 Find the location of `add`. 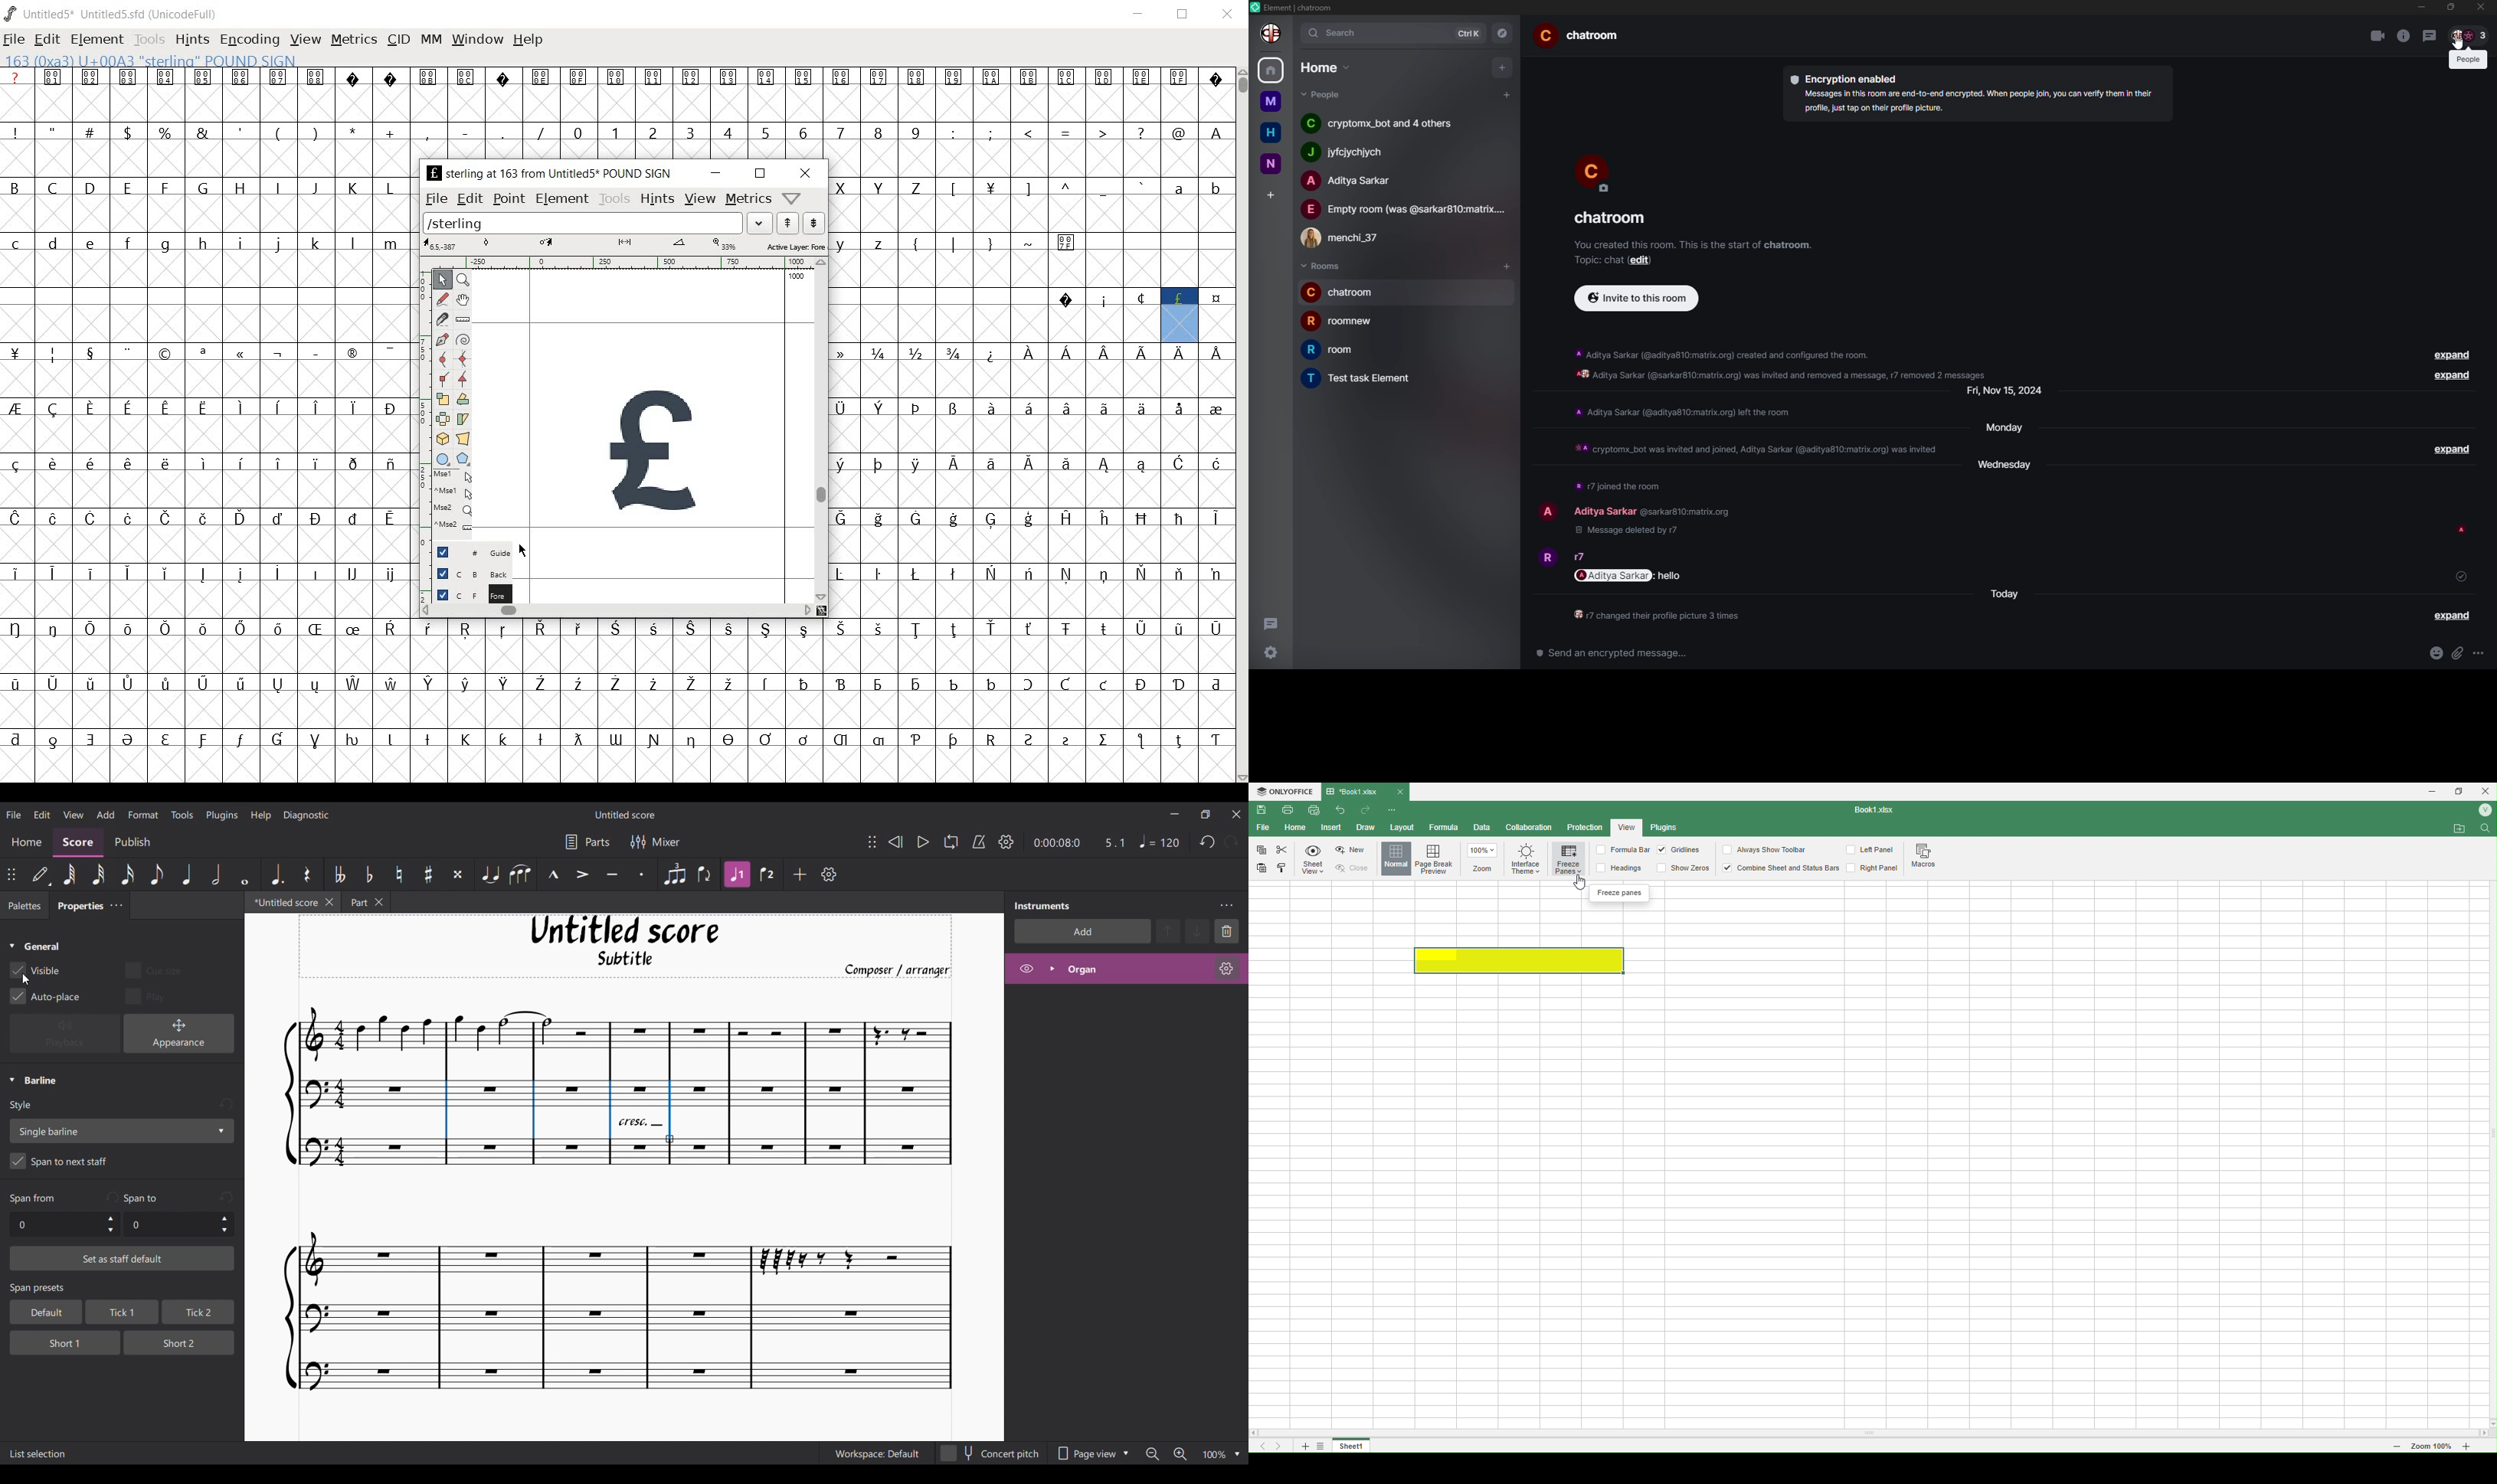

add is located at coordinates (1510, 265).